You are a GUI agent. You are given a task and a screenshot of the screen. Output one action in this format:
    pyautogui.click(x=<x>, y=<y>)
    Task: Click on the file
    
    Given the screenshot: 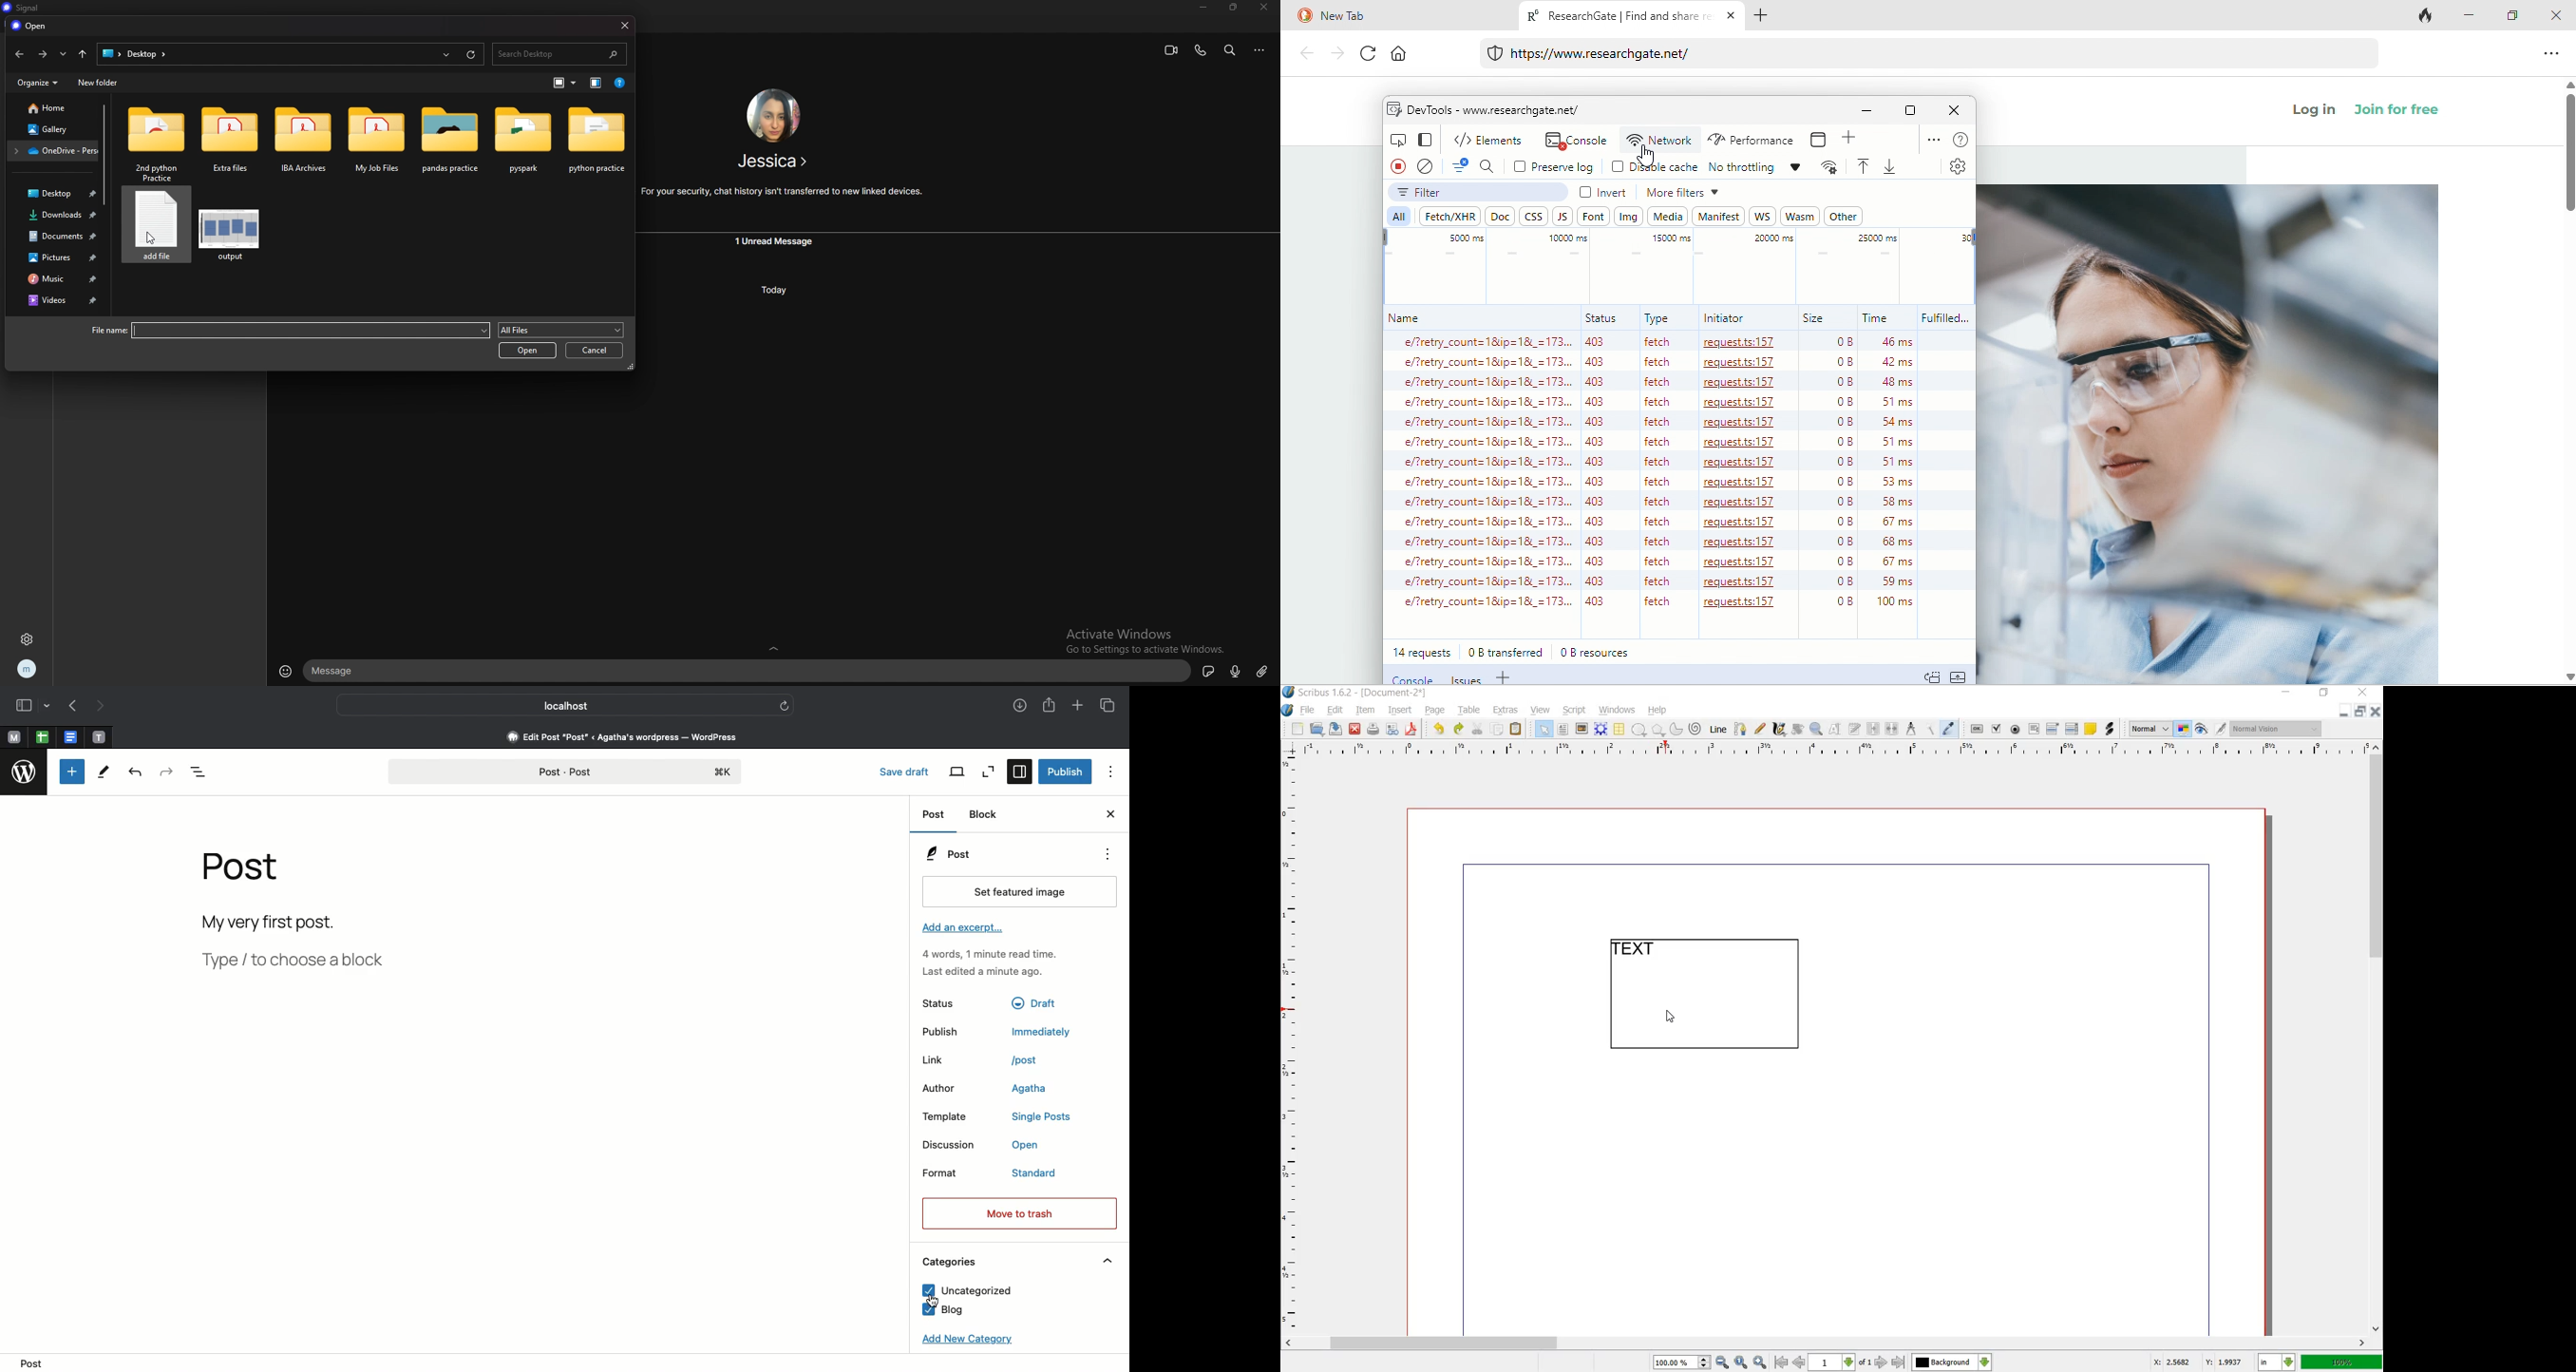 What is the action you would take?
    pyautogui.click(x=231, y=229)
    